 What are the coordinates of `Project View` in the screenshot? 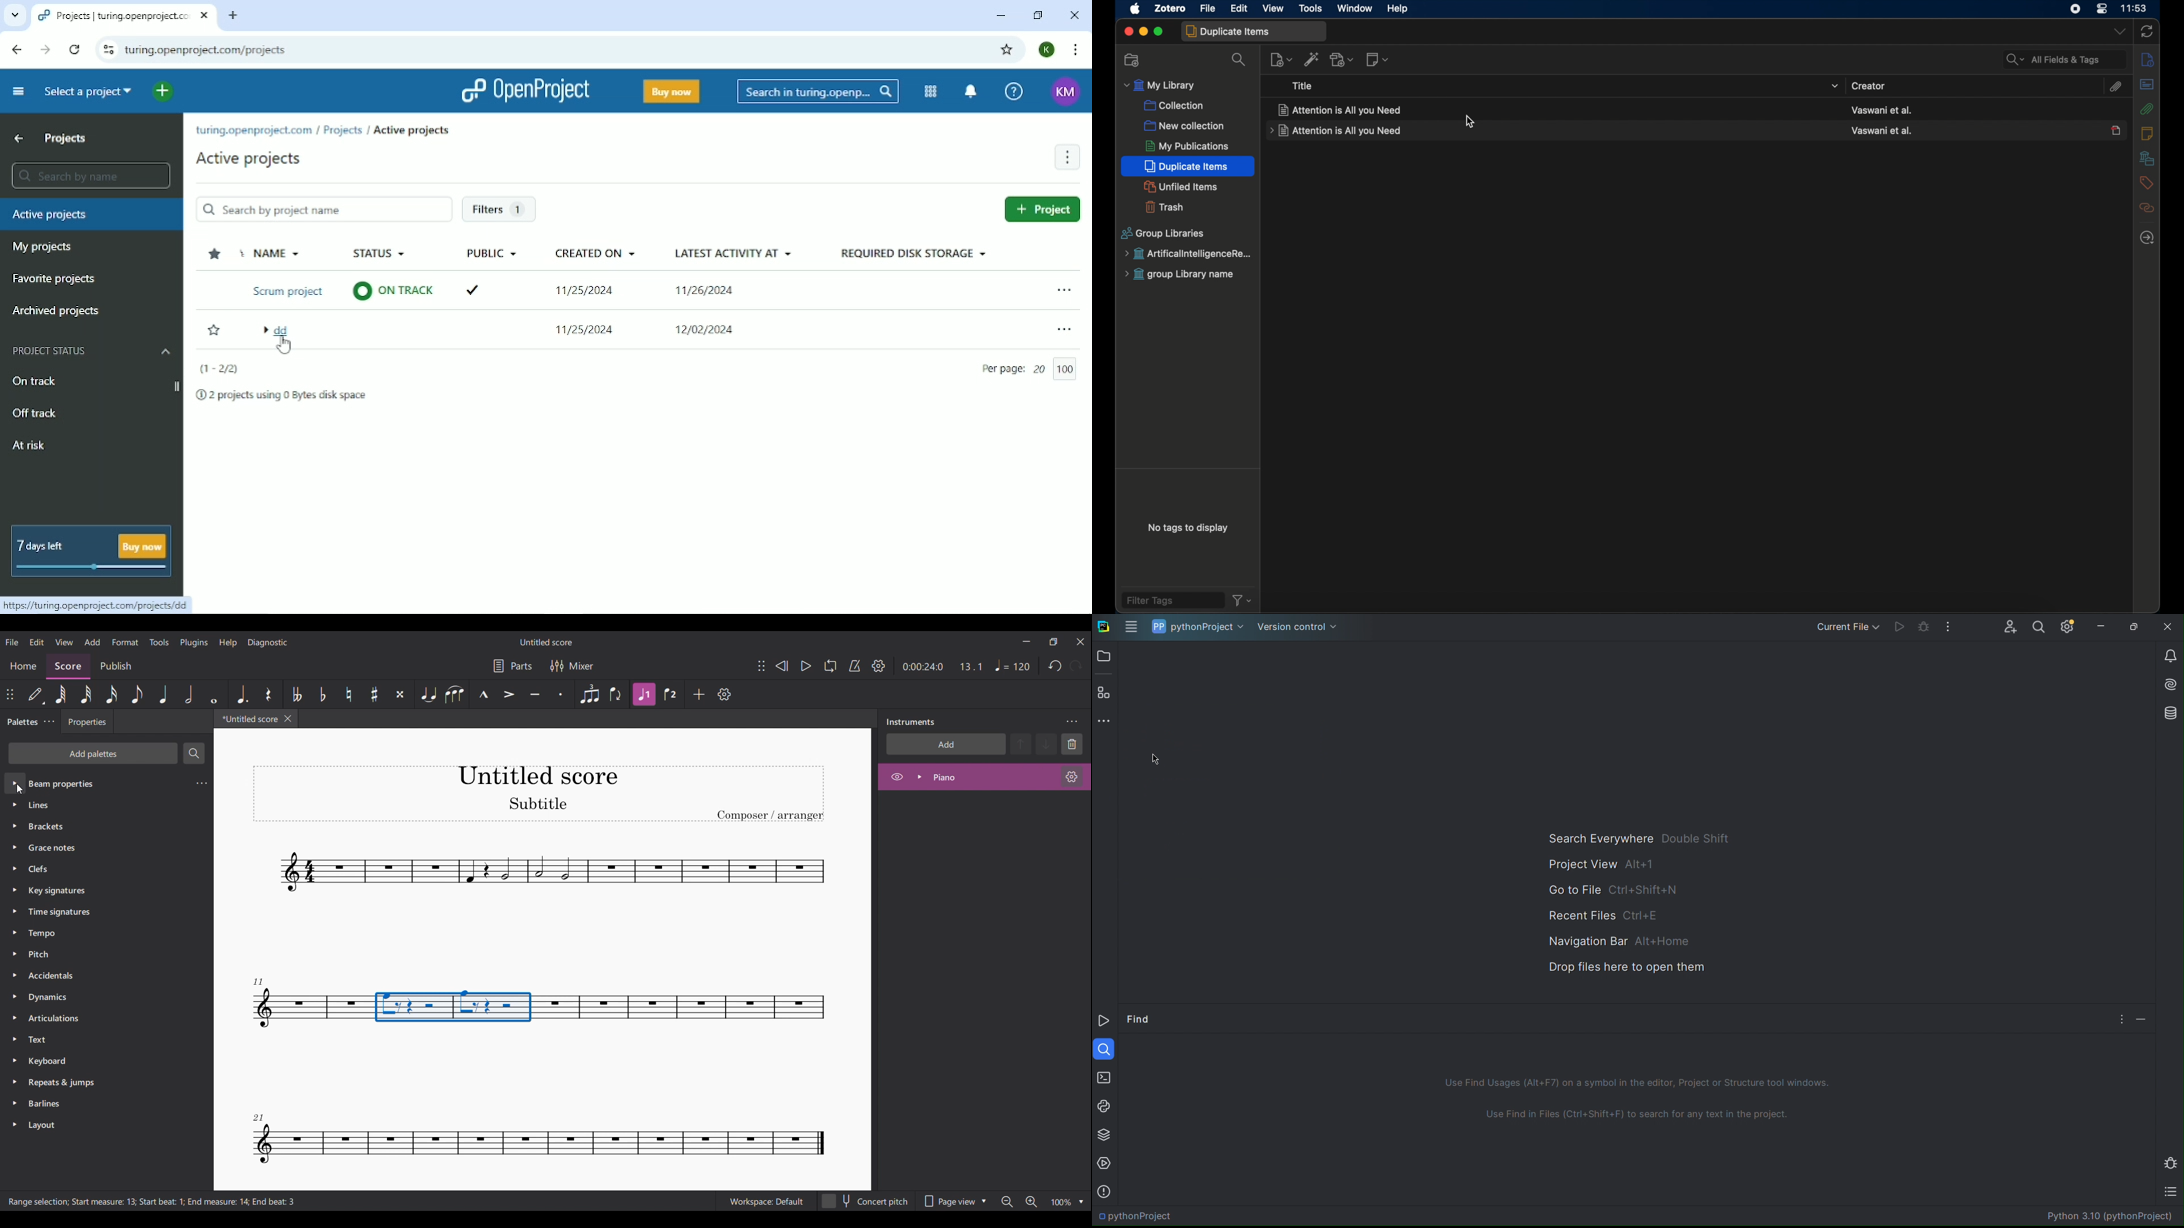 It's located at (1600, 866).